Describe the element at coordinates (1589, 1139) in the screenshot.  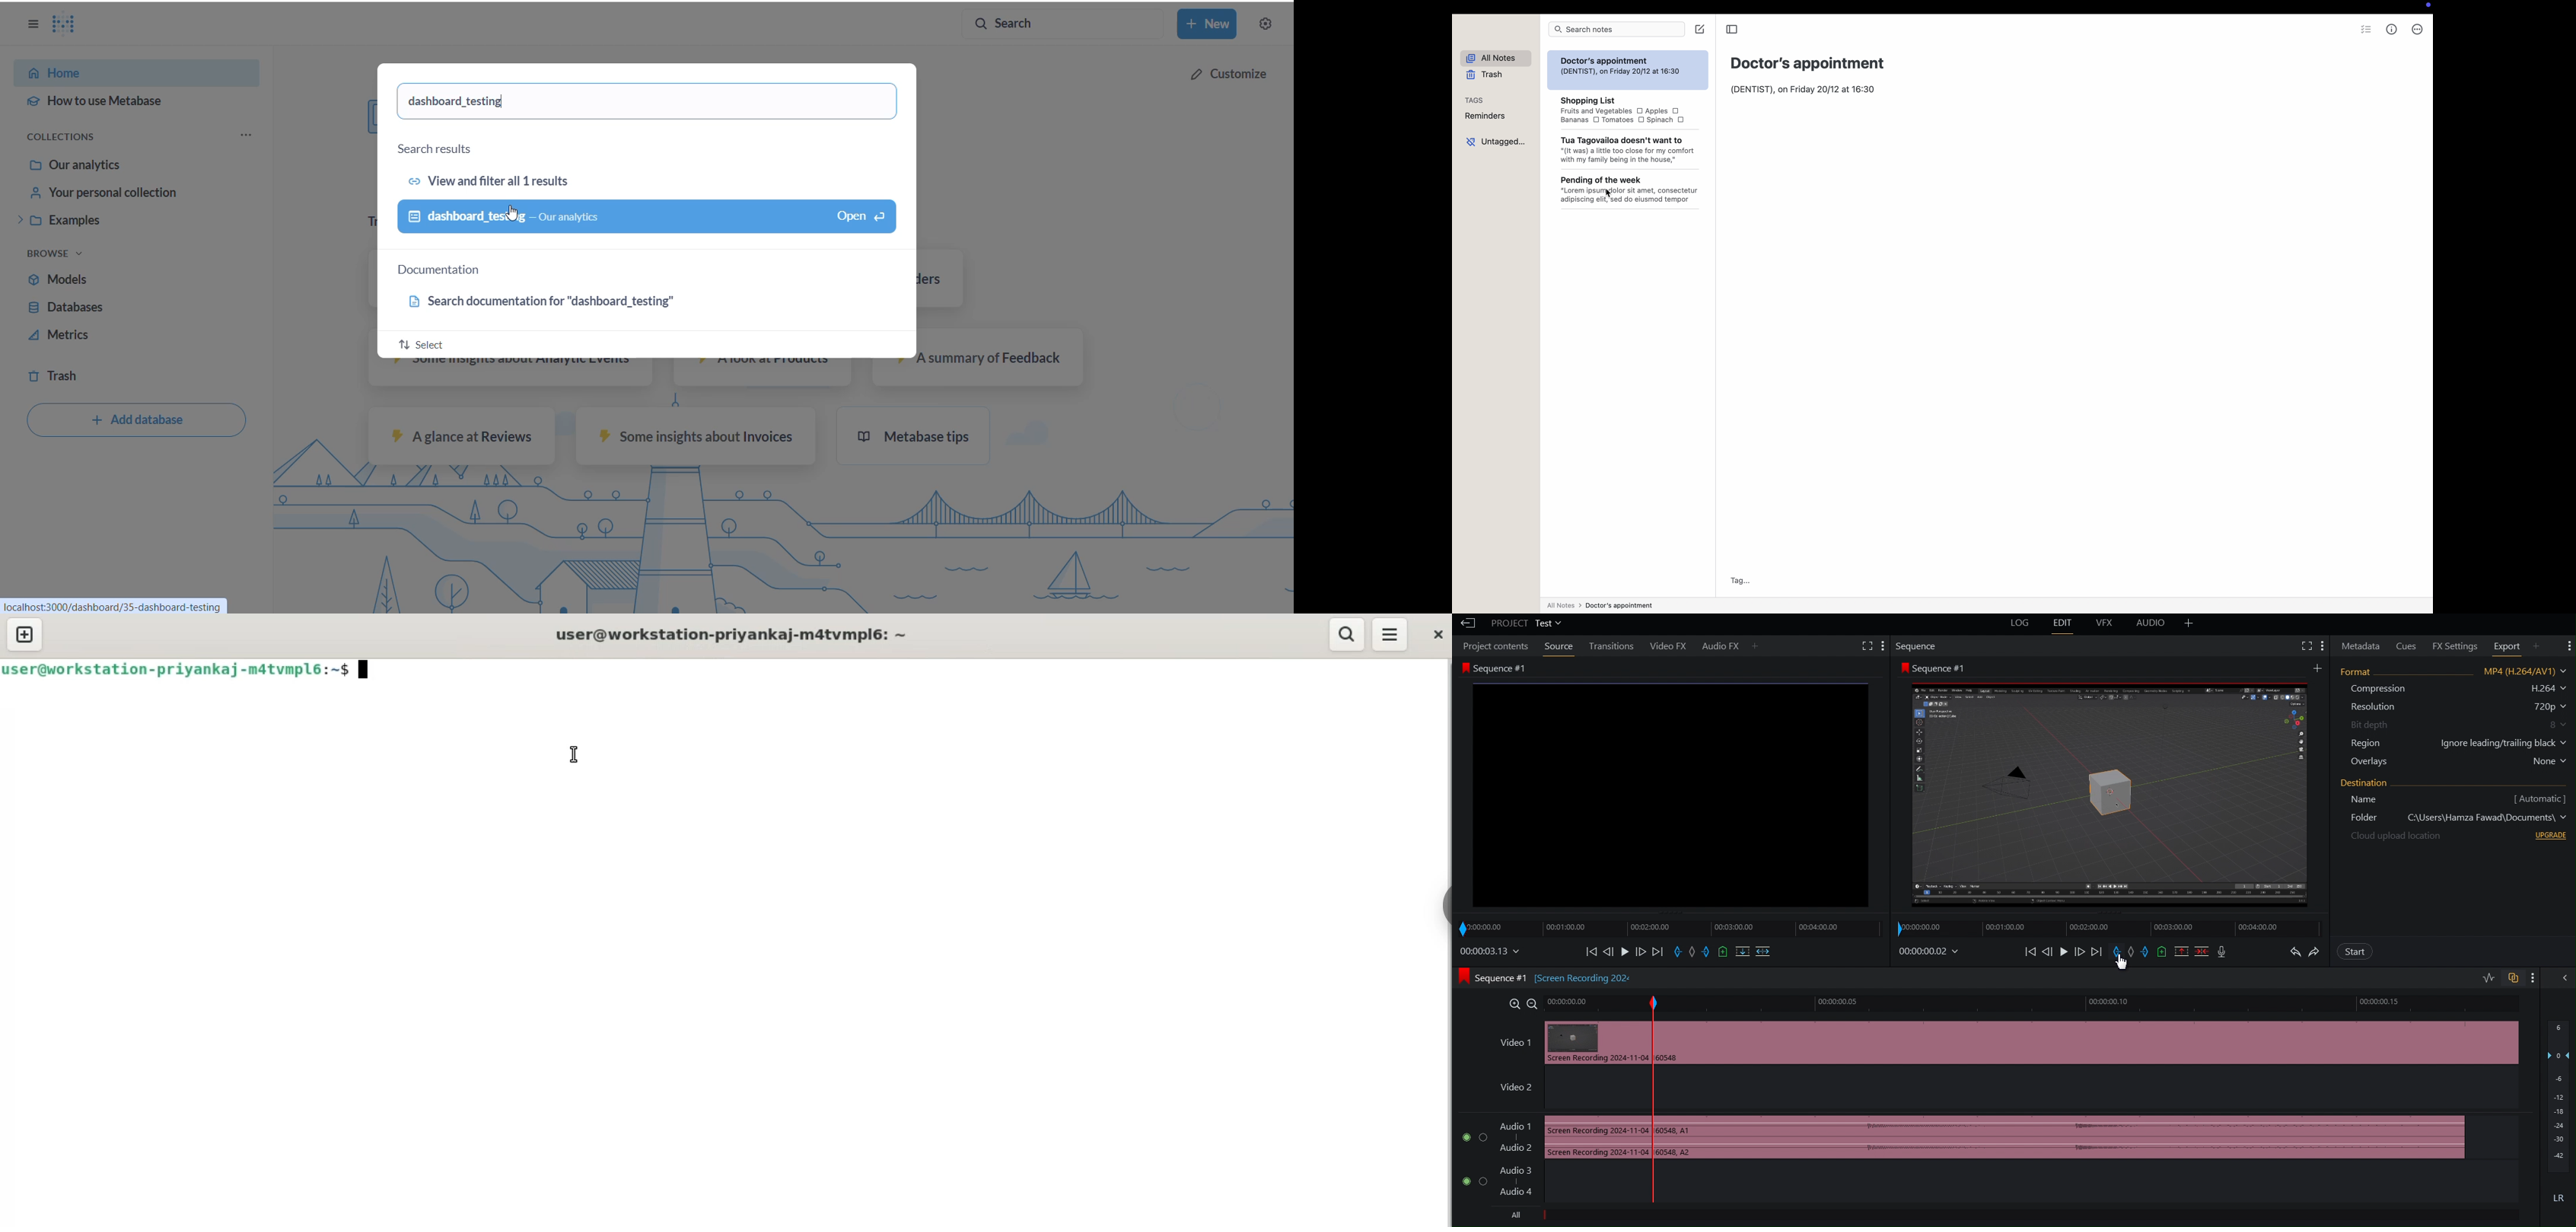
I see `Audio clip` at that location.